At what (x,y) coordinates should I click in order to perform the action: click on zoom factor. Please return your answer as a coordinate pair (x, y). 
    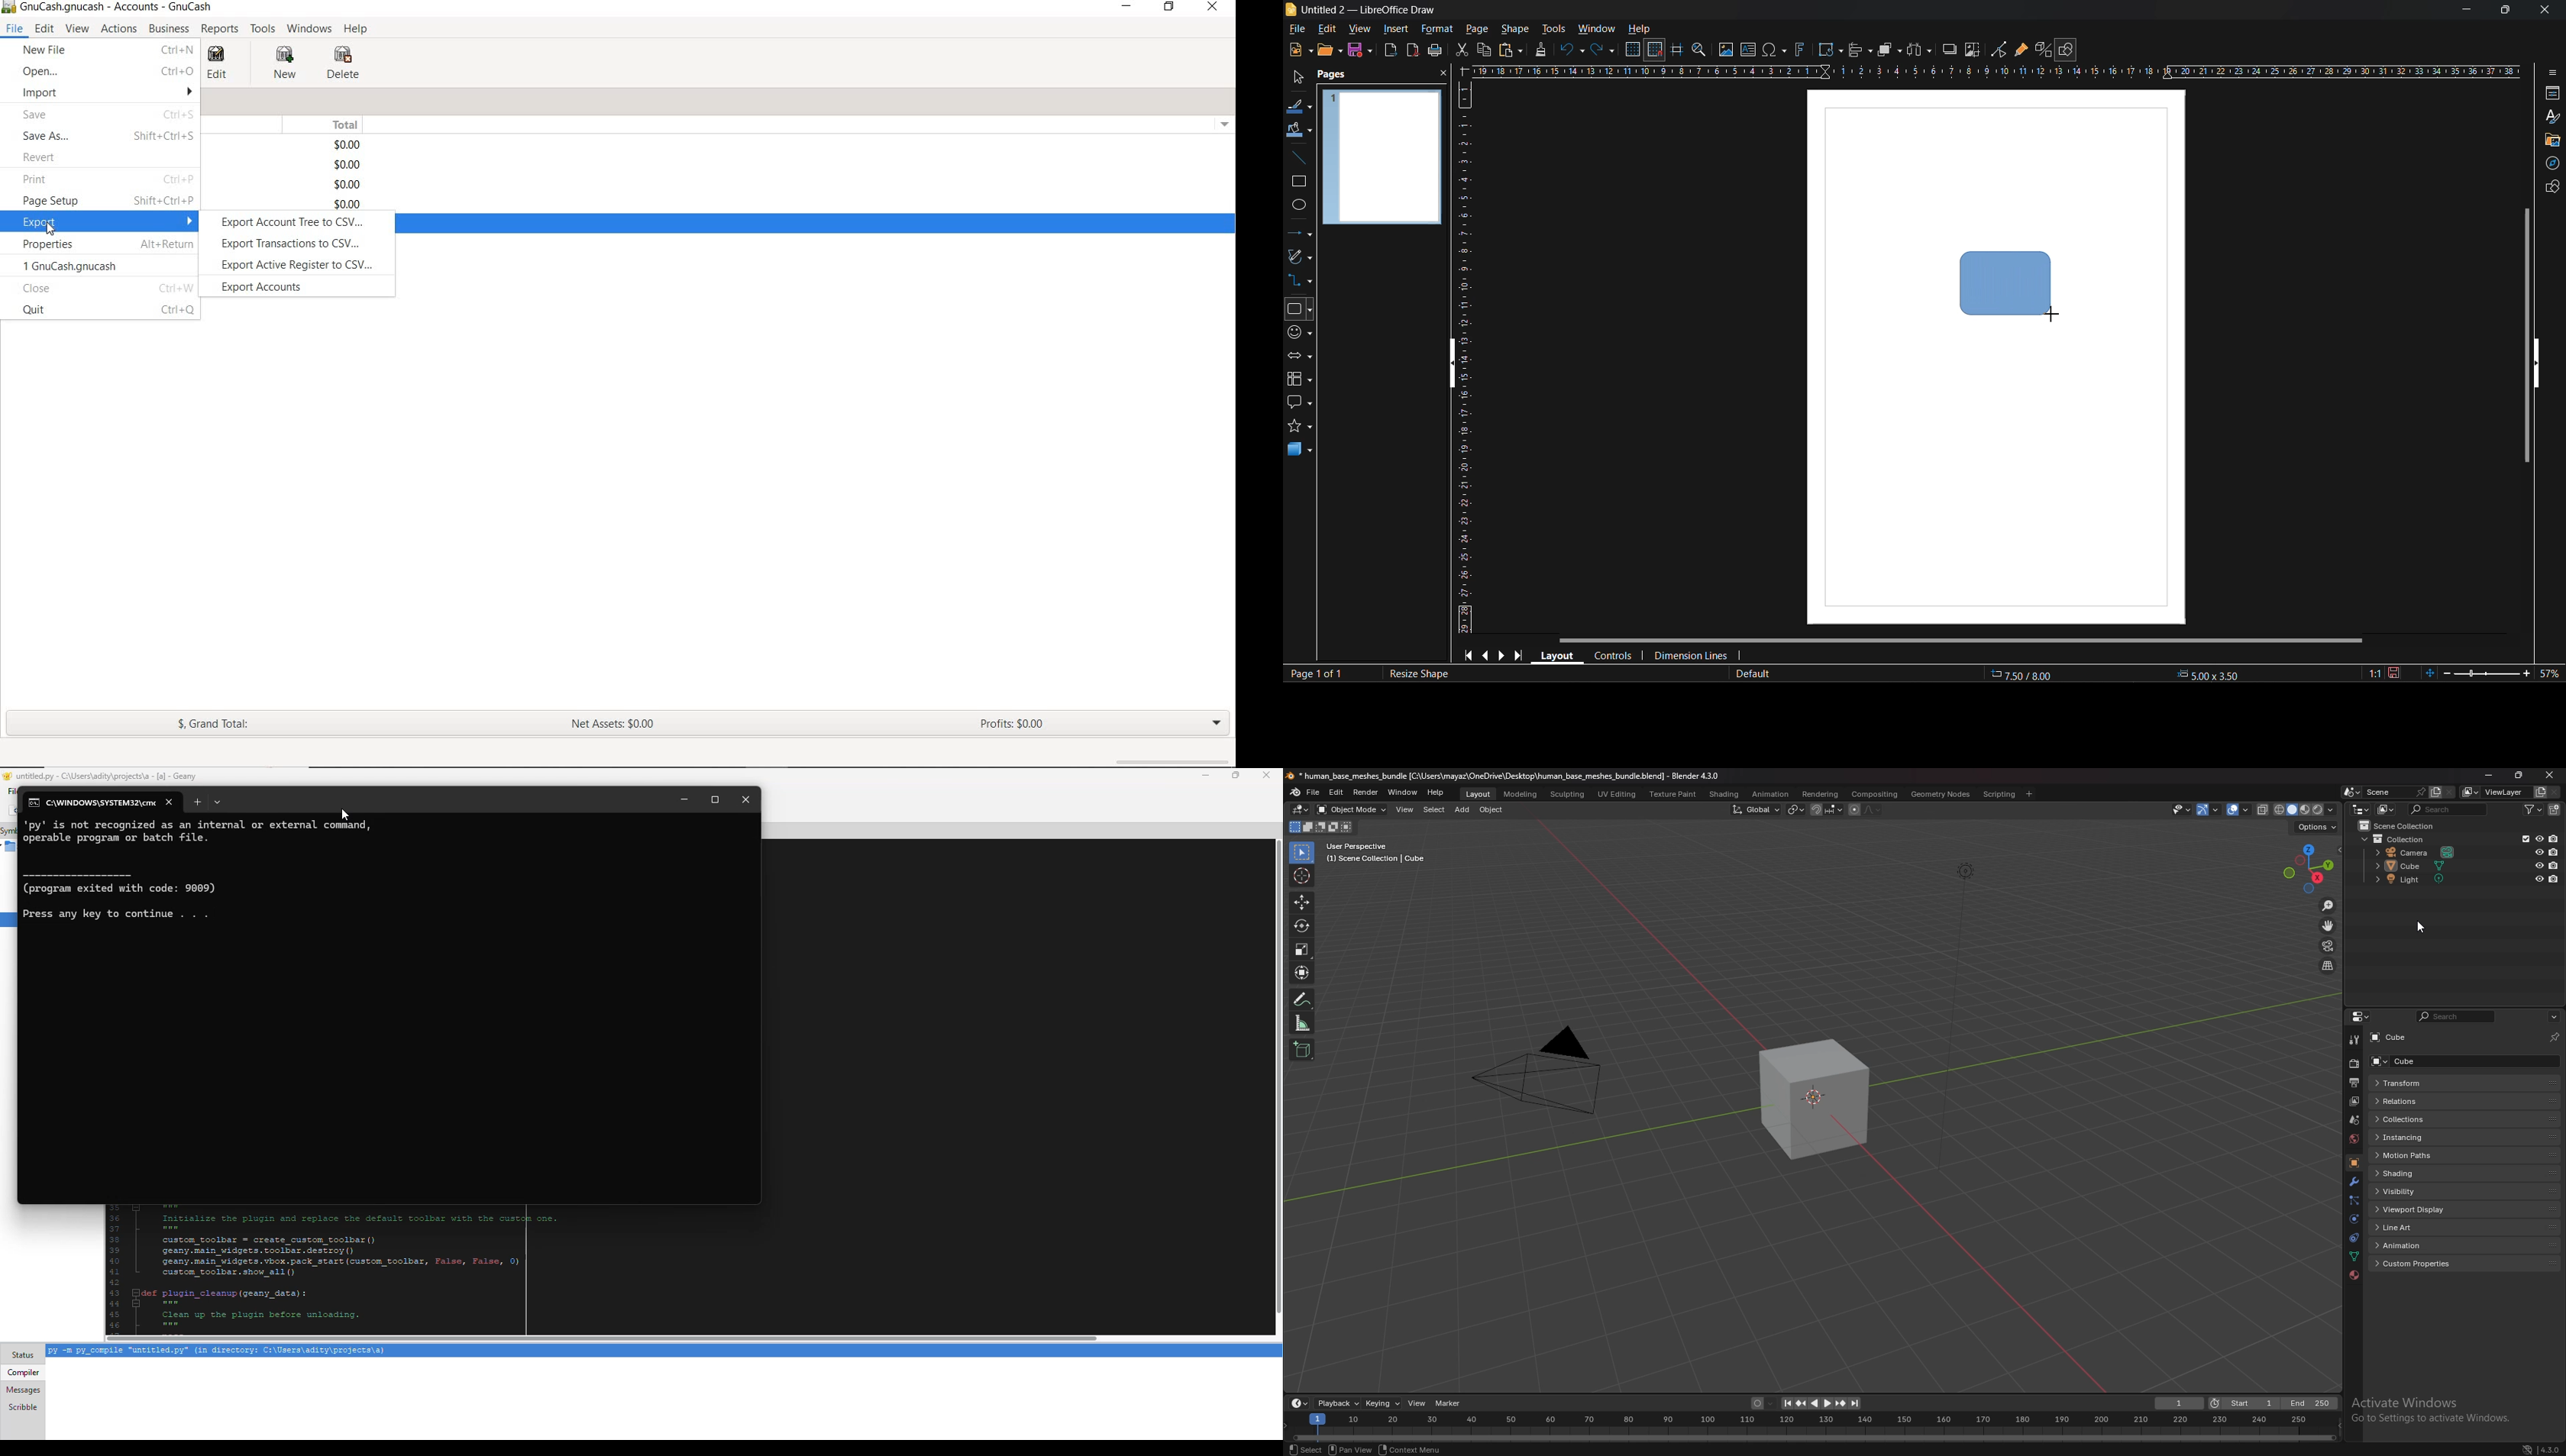
    Looking at the image, I should click on (2549, 673).